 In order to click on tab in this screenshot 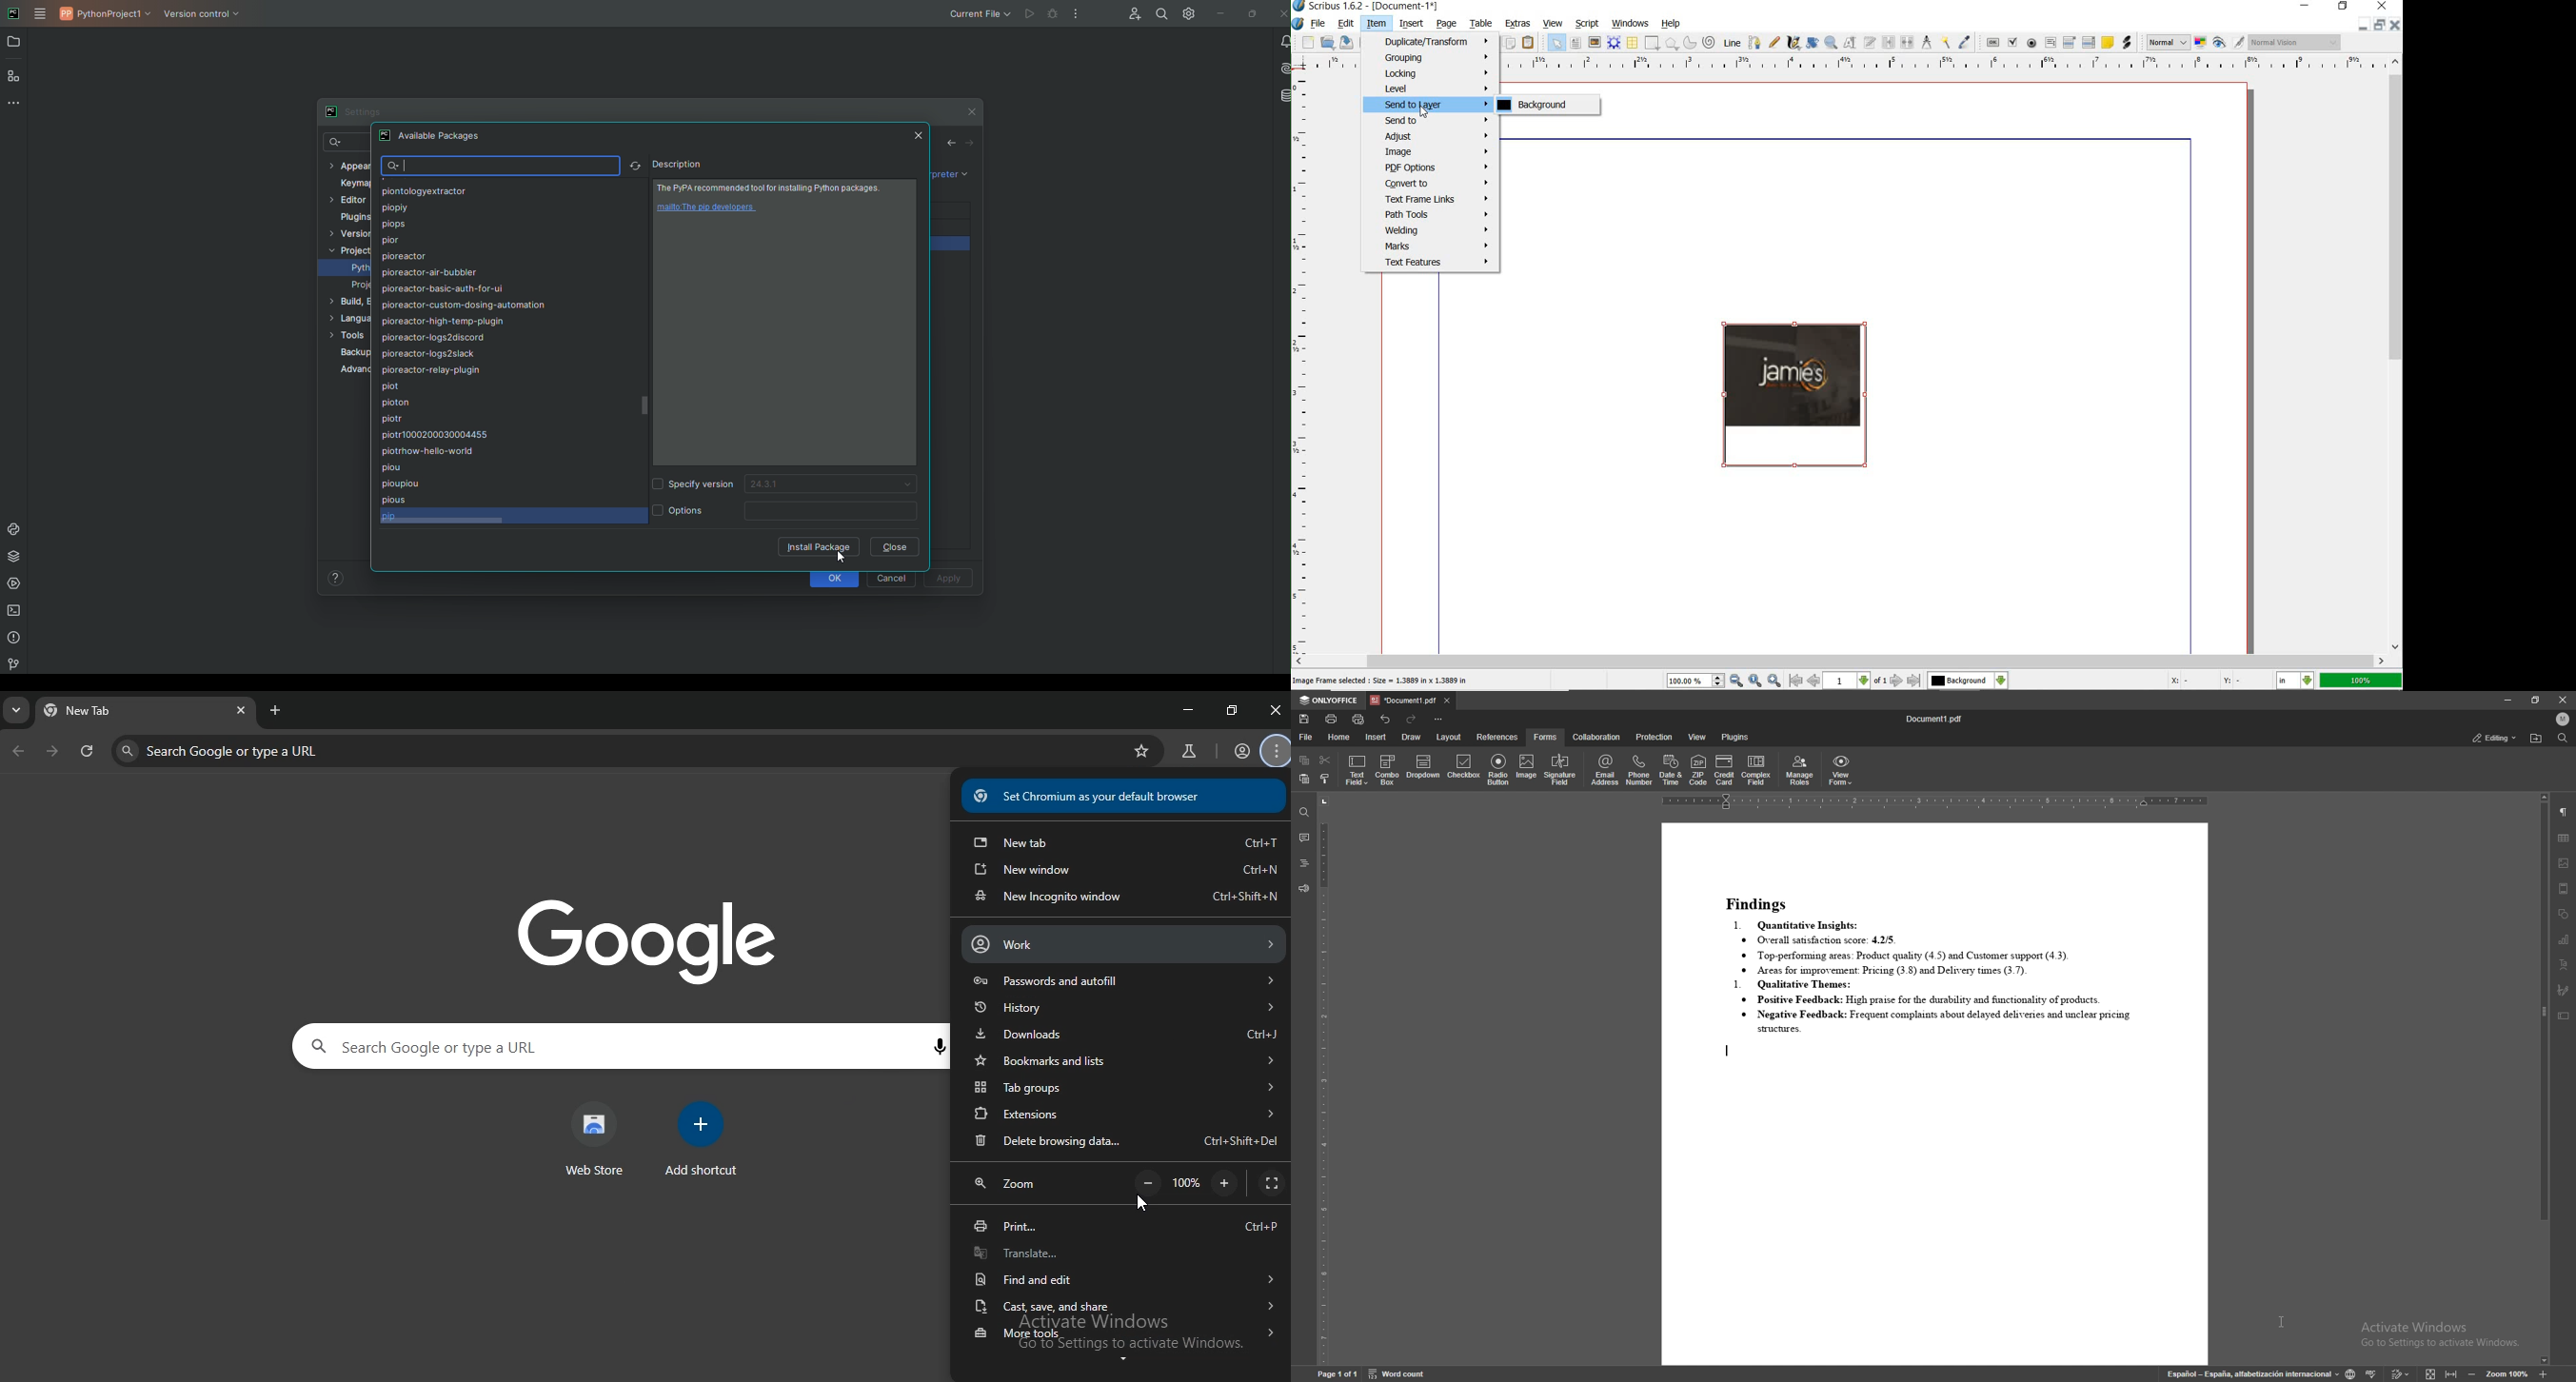, I will do `click(1403, 700)`.